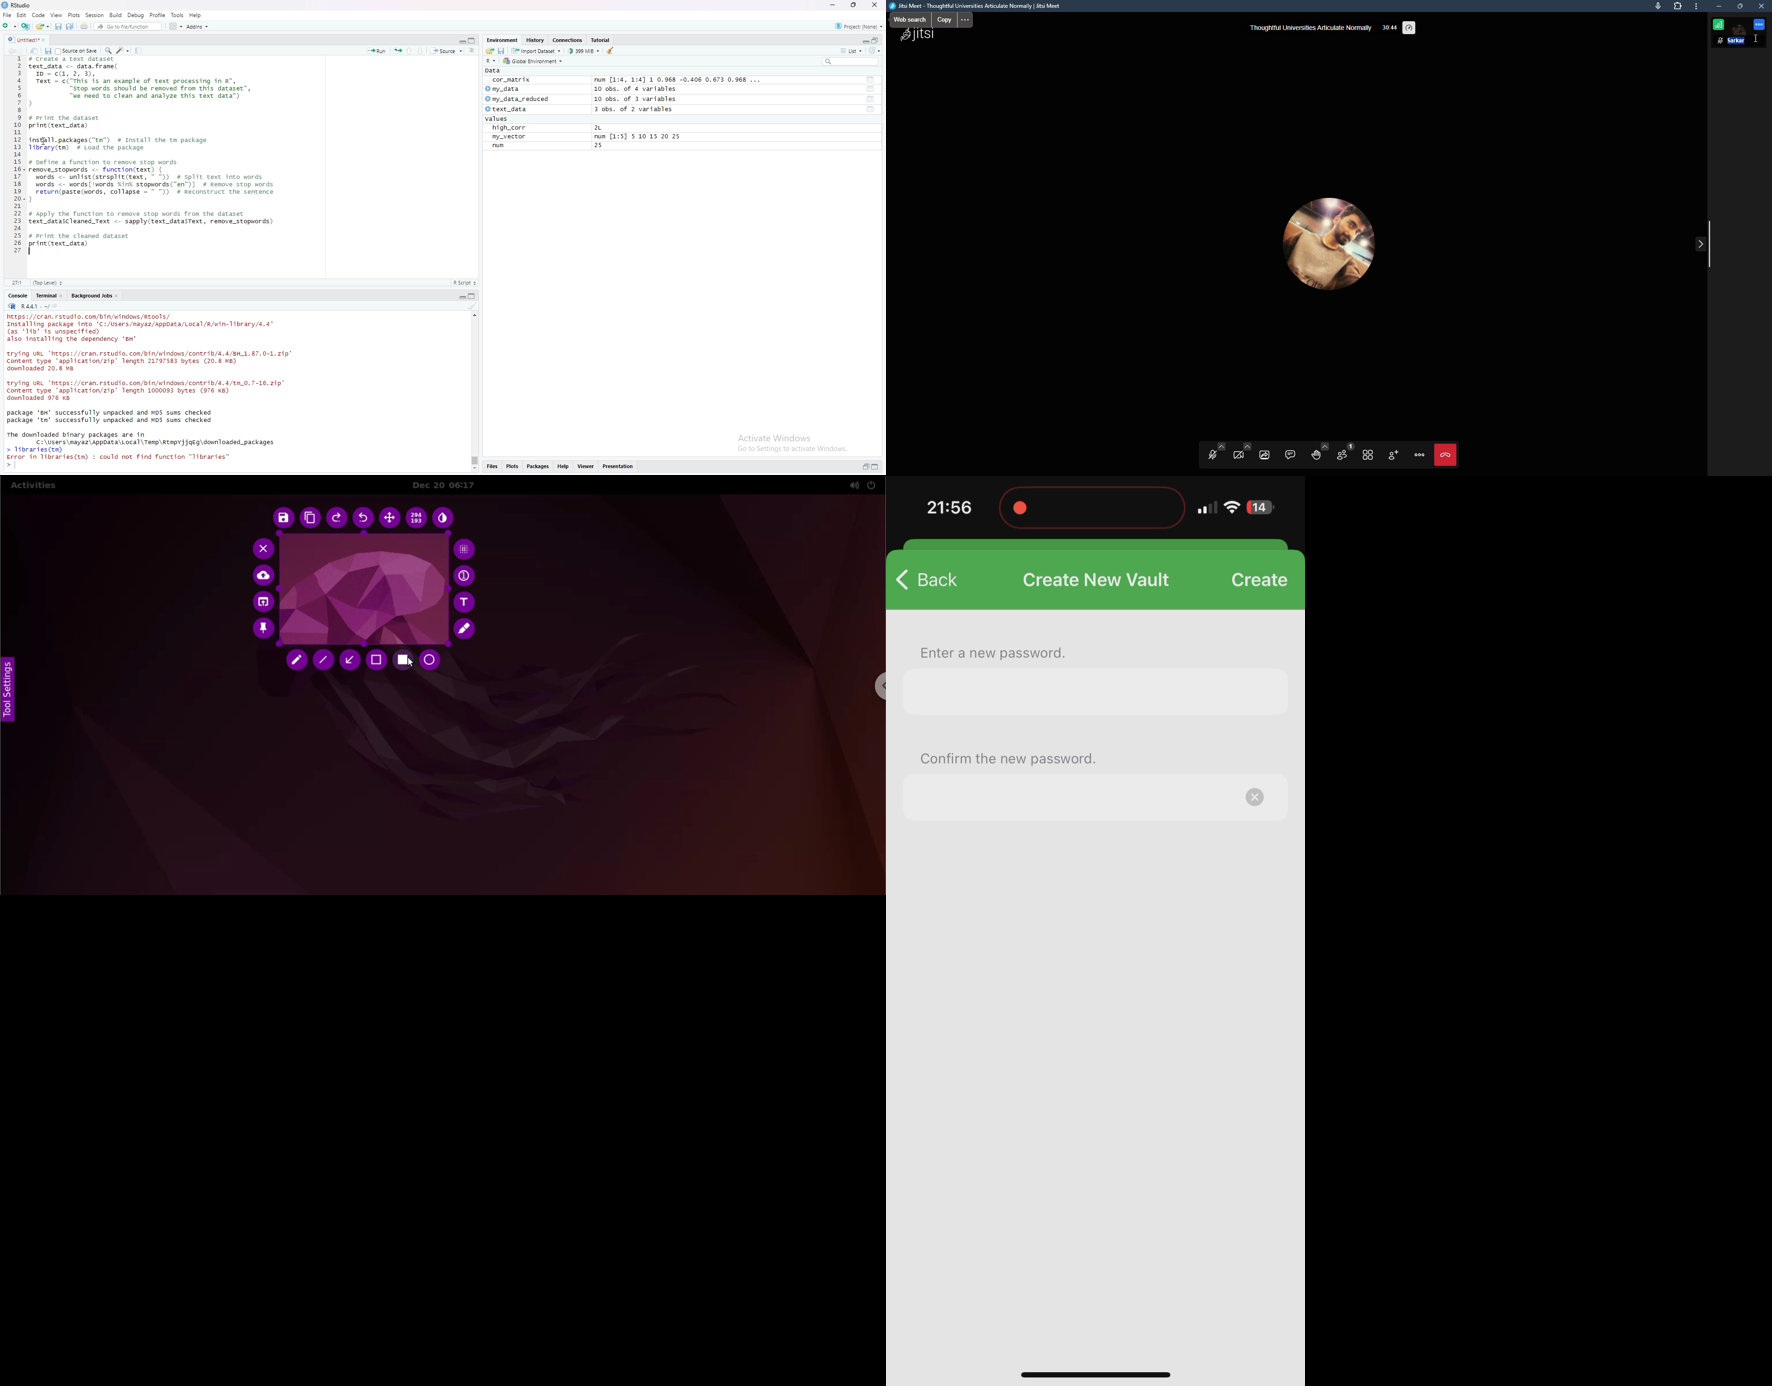 The width and height of the screenshot is (1792, 1400). I want to click on session, so click(95, 15).